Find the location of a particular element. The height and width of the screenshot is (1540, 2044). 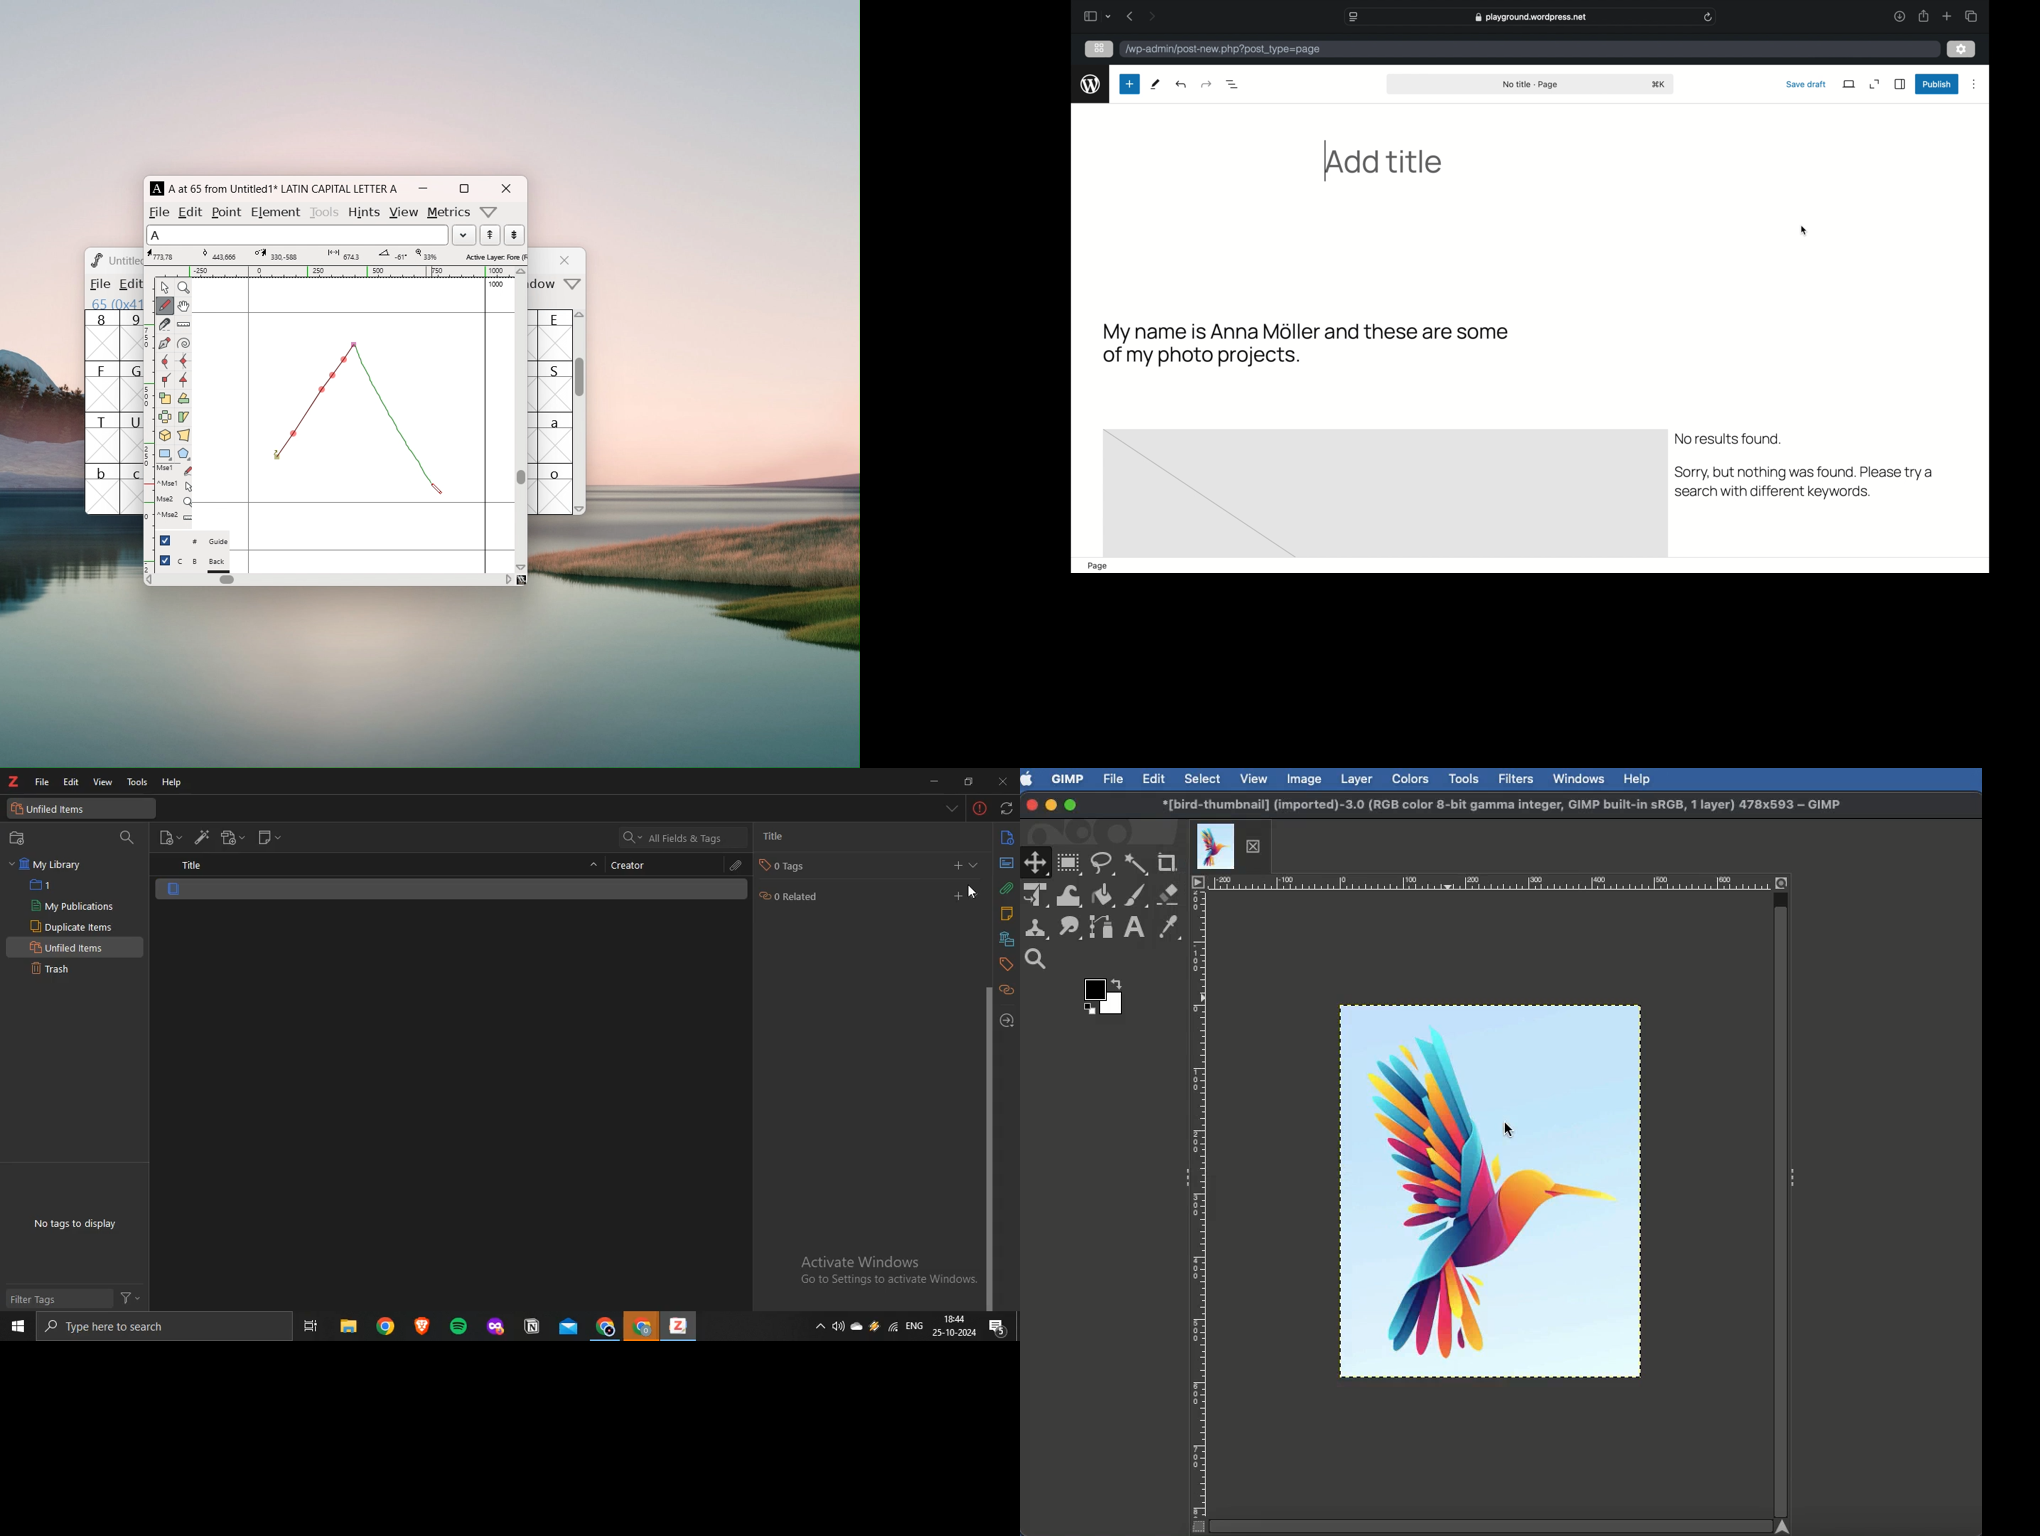

minimize is located at coordinates (933, 781).